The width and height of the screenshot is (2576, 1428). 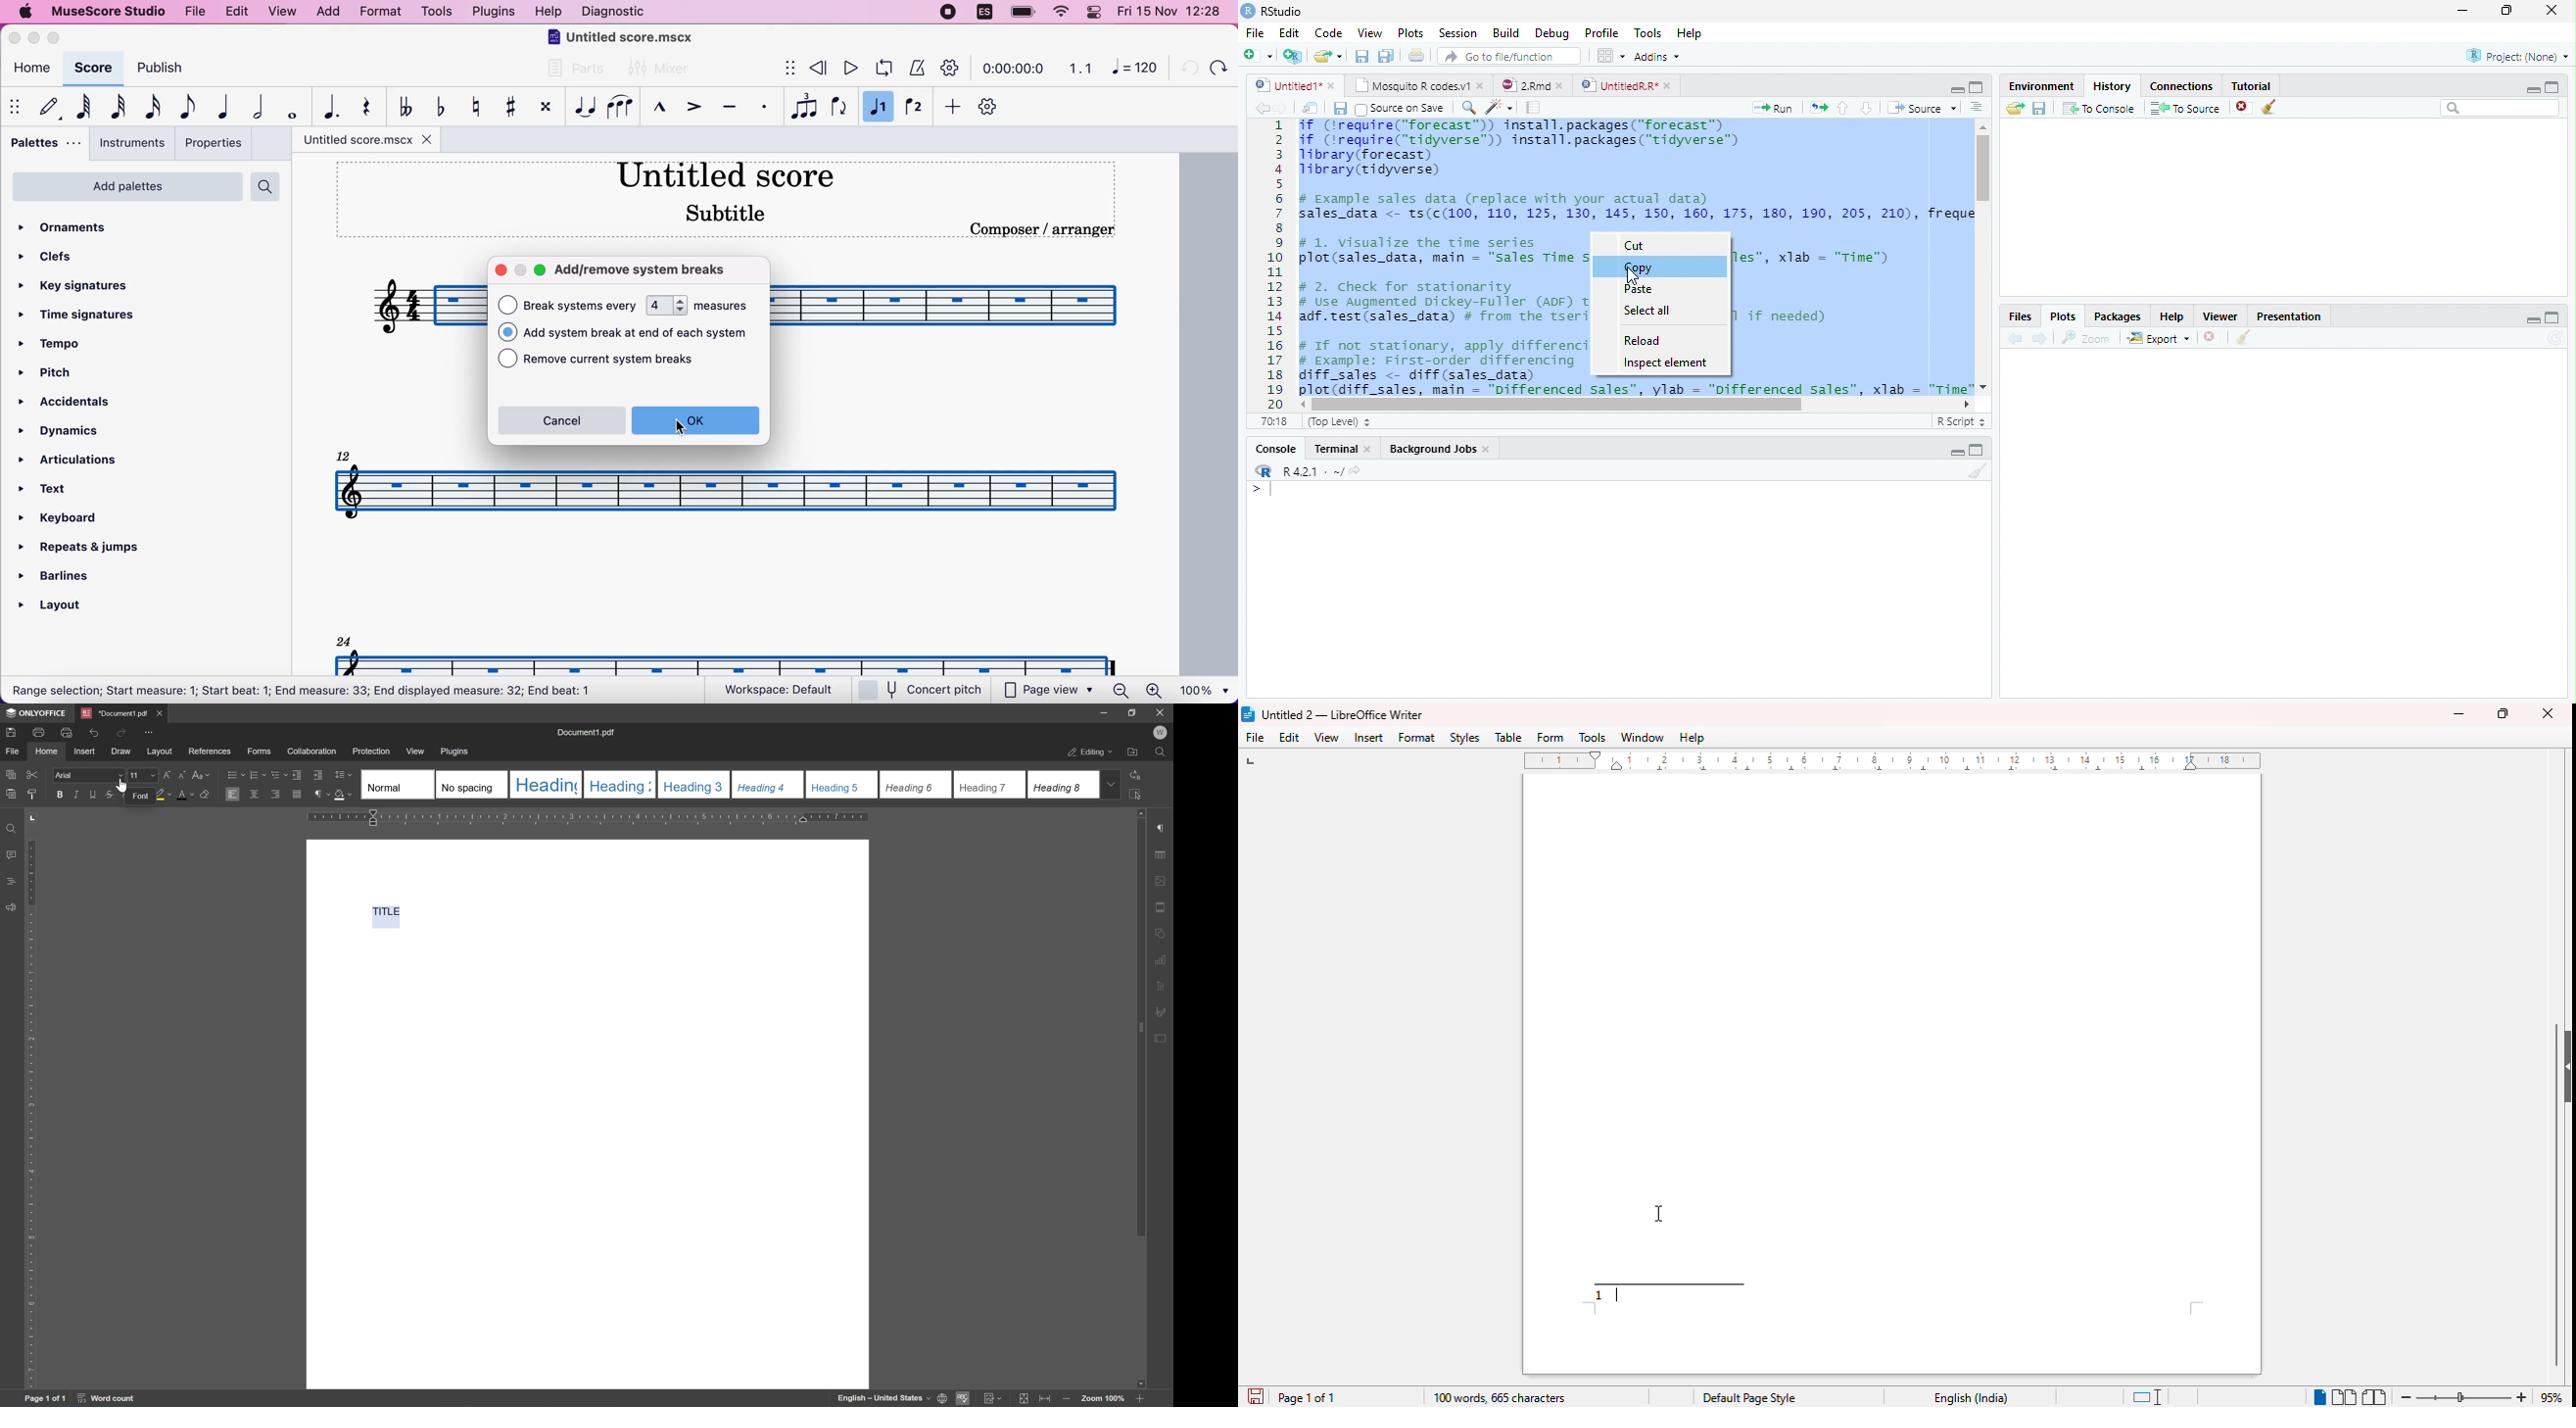 What do you see at coordinates (1330, 32) in the screenshot?
I see `Code` at bounding box center [1330, 32].